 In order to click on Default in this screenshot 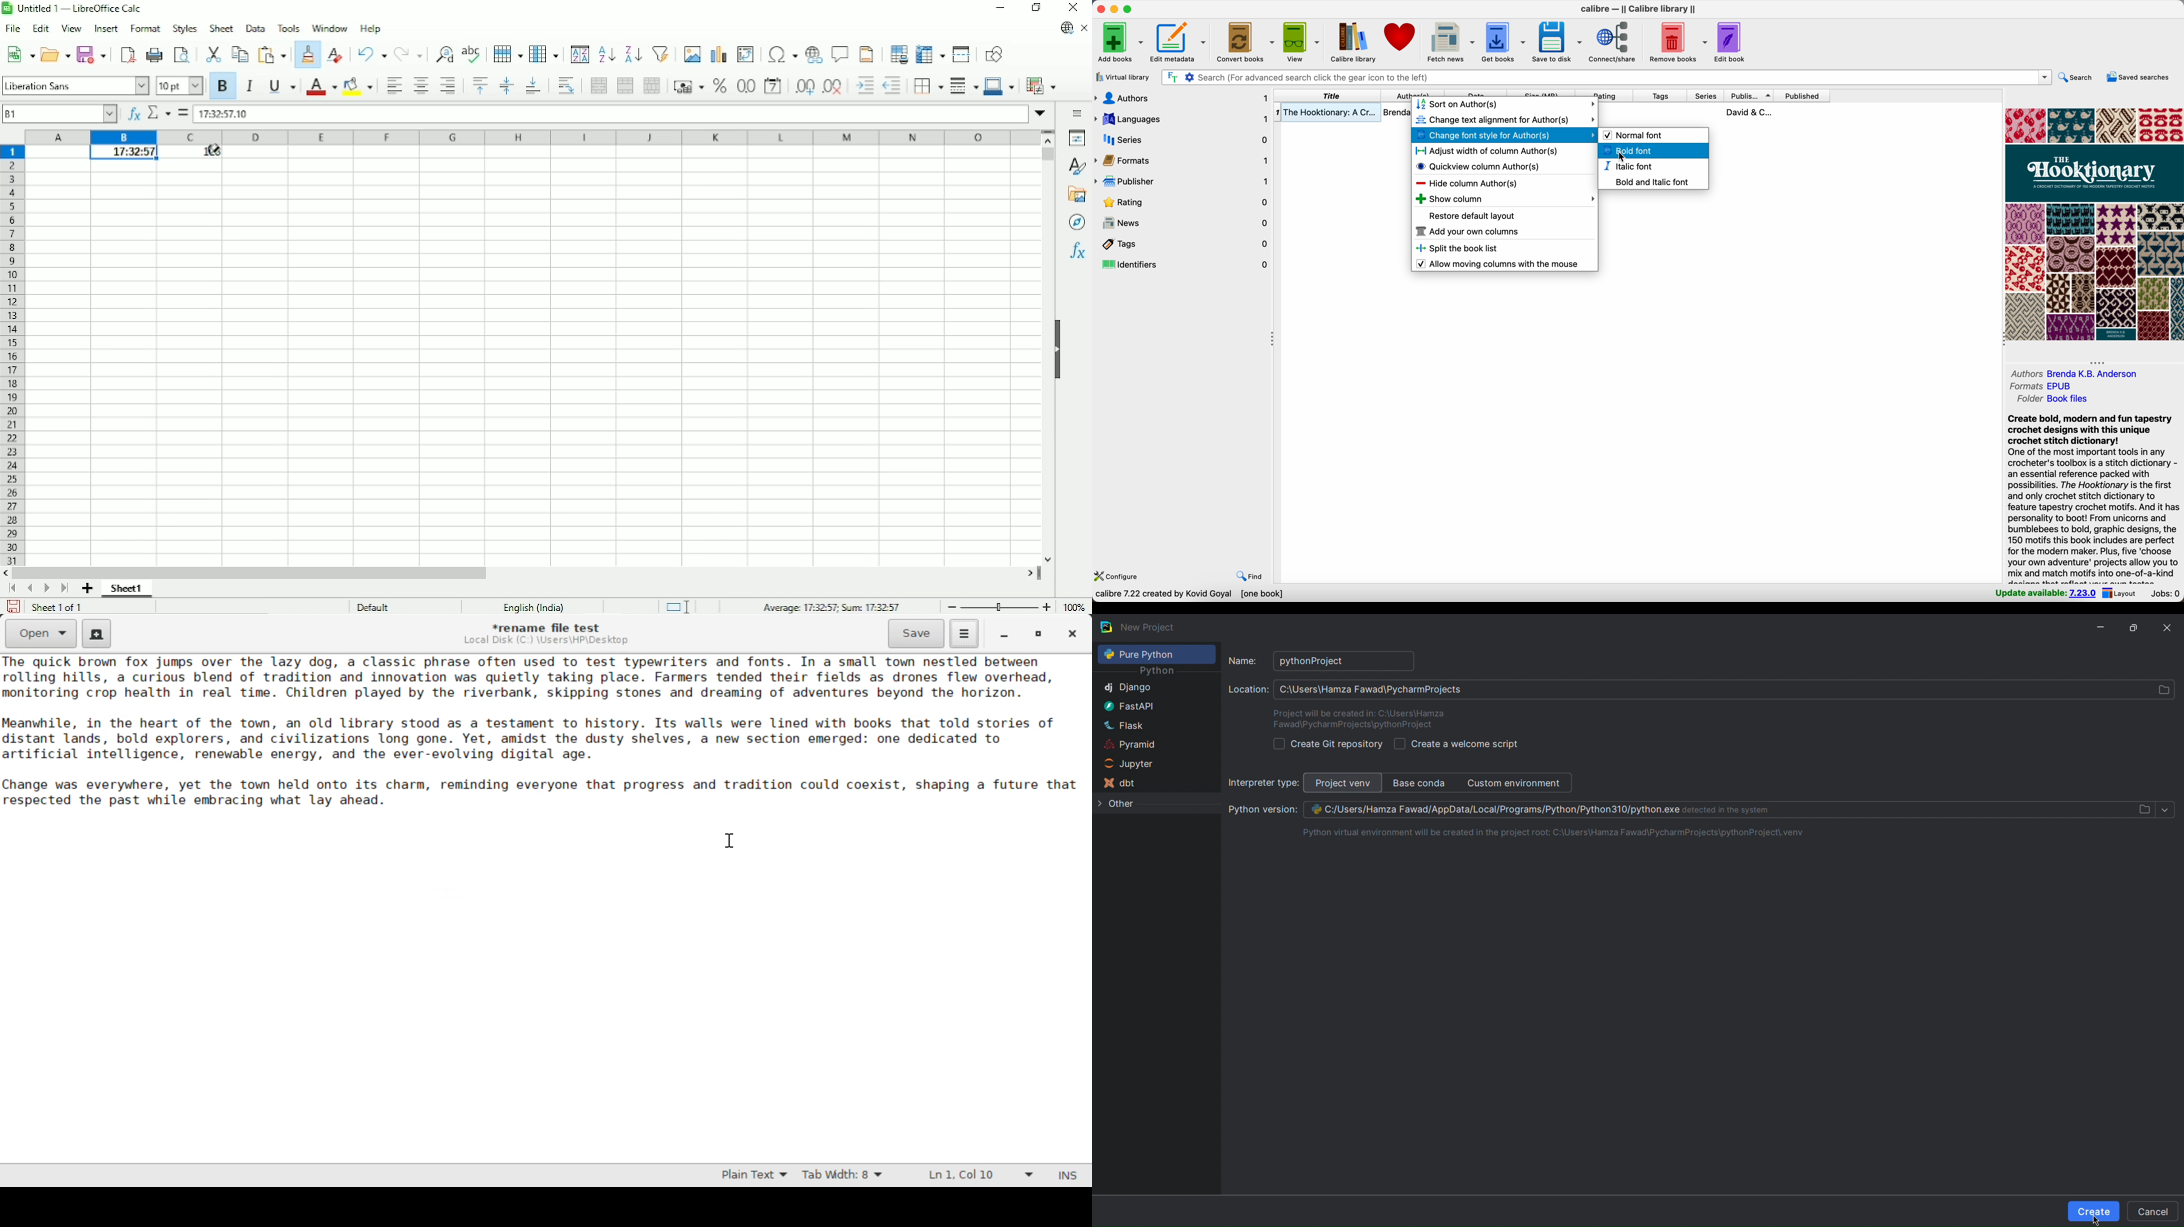, I will do `click(371, 605)`.